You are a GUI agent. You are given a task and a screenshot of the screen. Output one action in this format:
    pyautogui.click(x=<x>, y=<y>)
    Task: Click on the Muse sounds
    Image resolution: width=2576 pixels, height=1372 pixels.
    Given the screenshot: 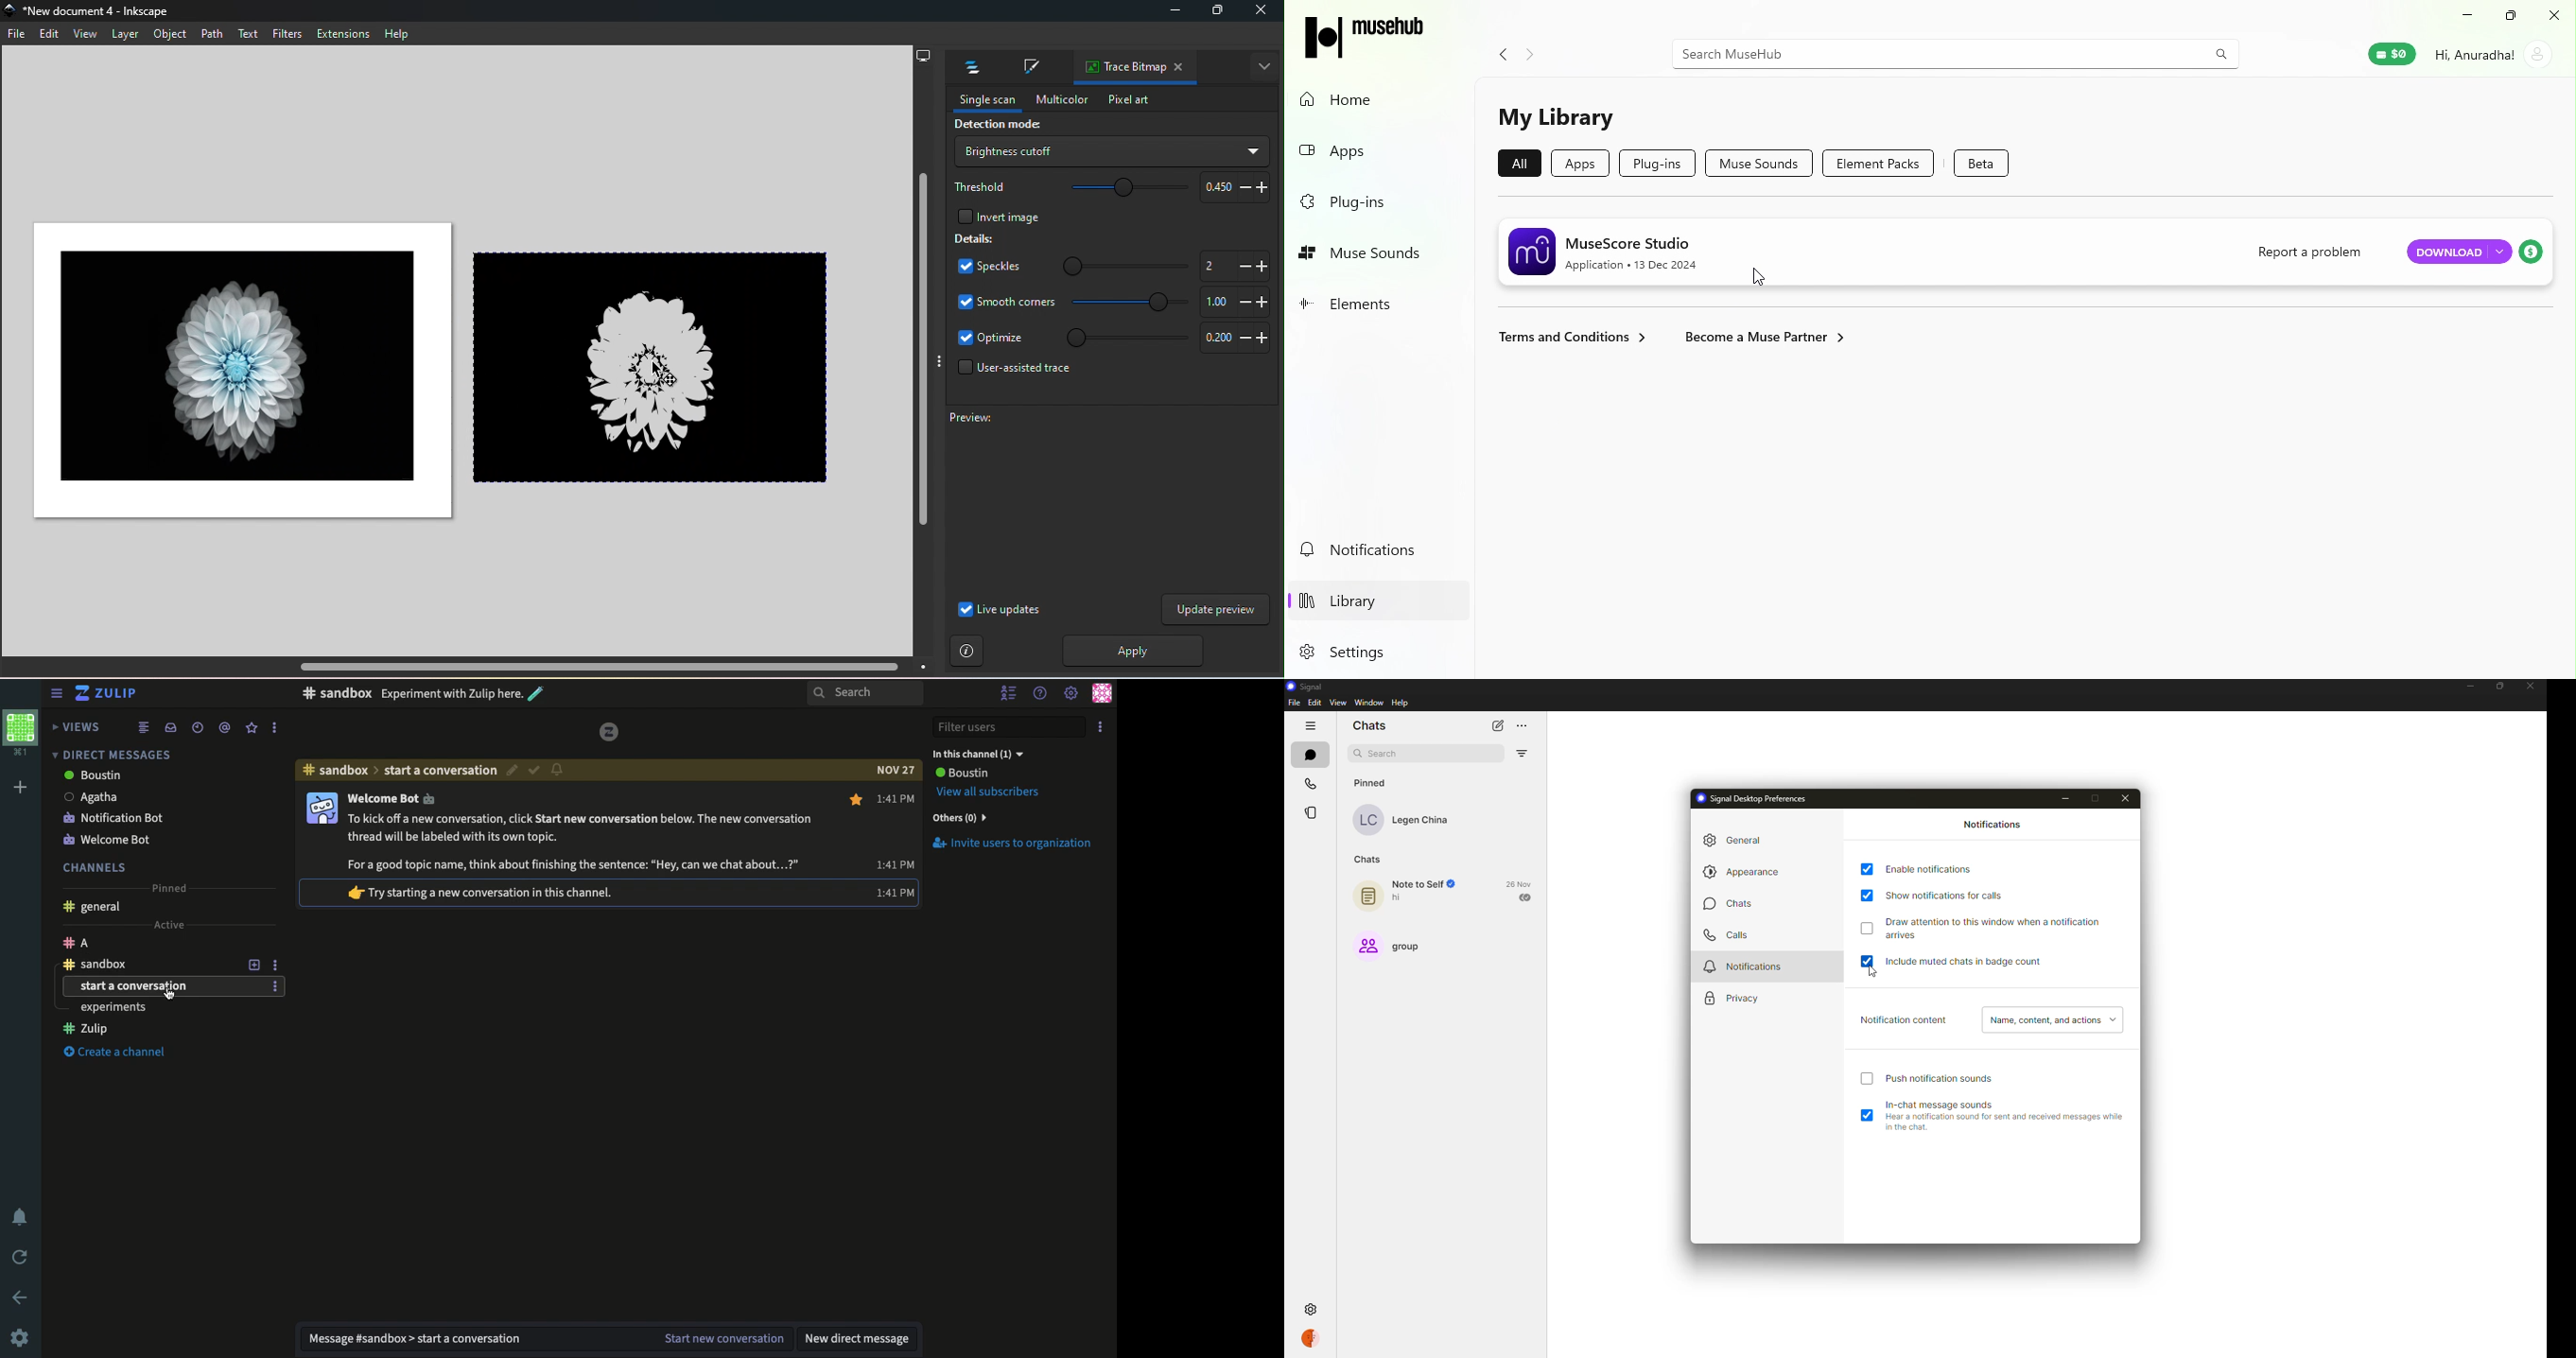 What is the action you would take?
    pyautogui.click(x=1759, y=163)
    